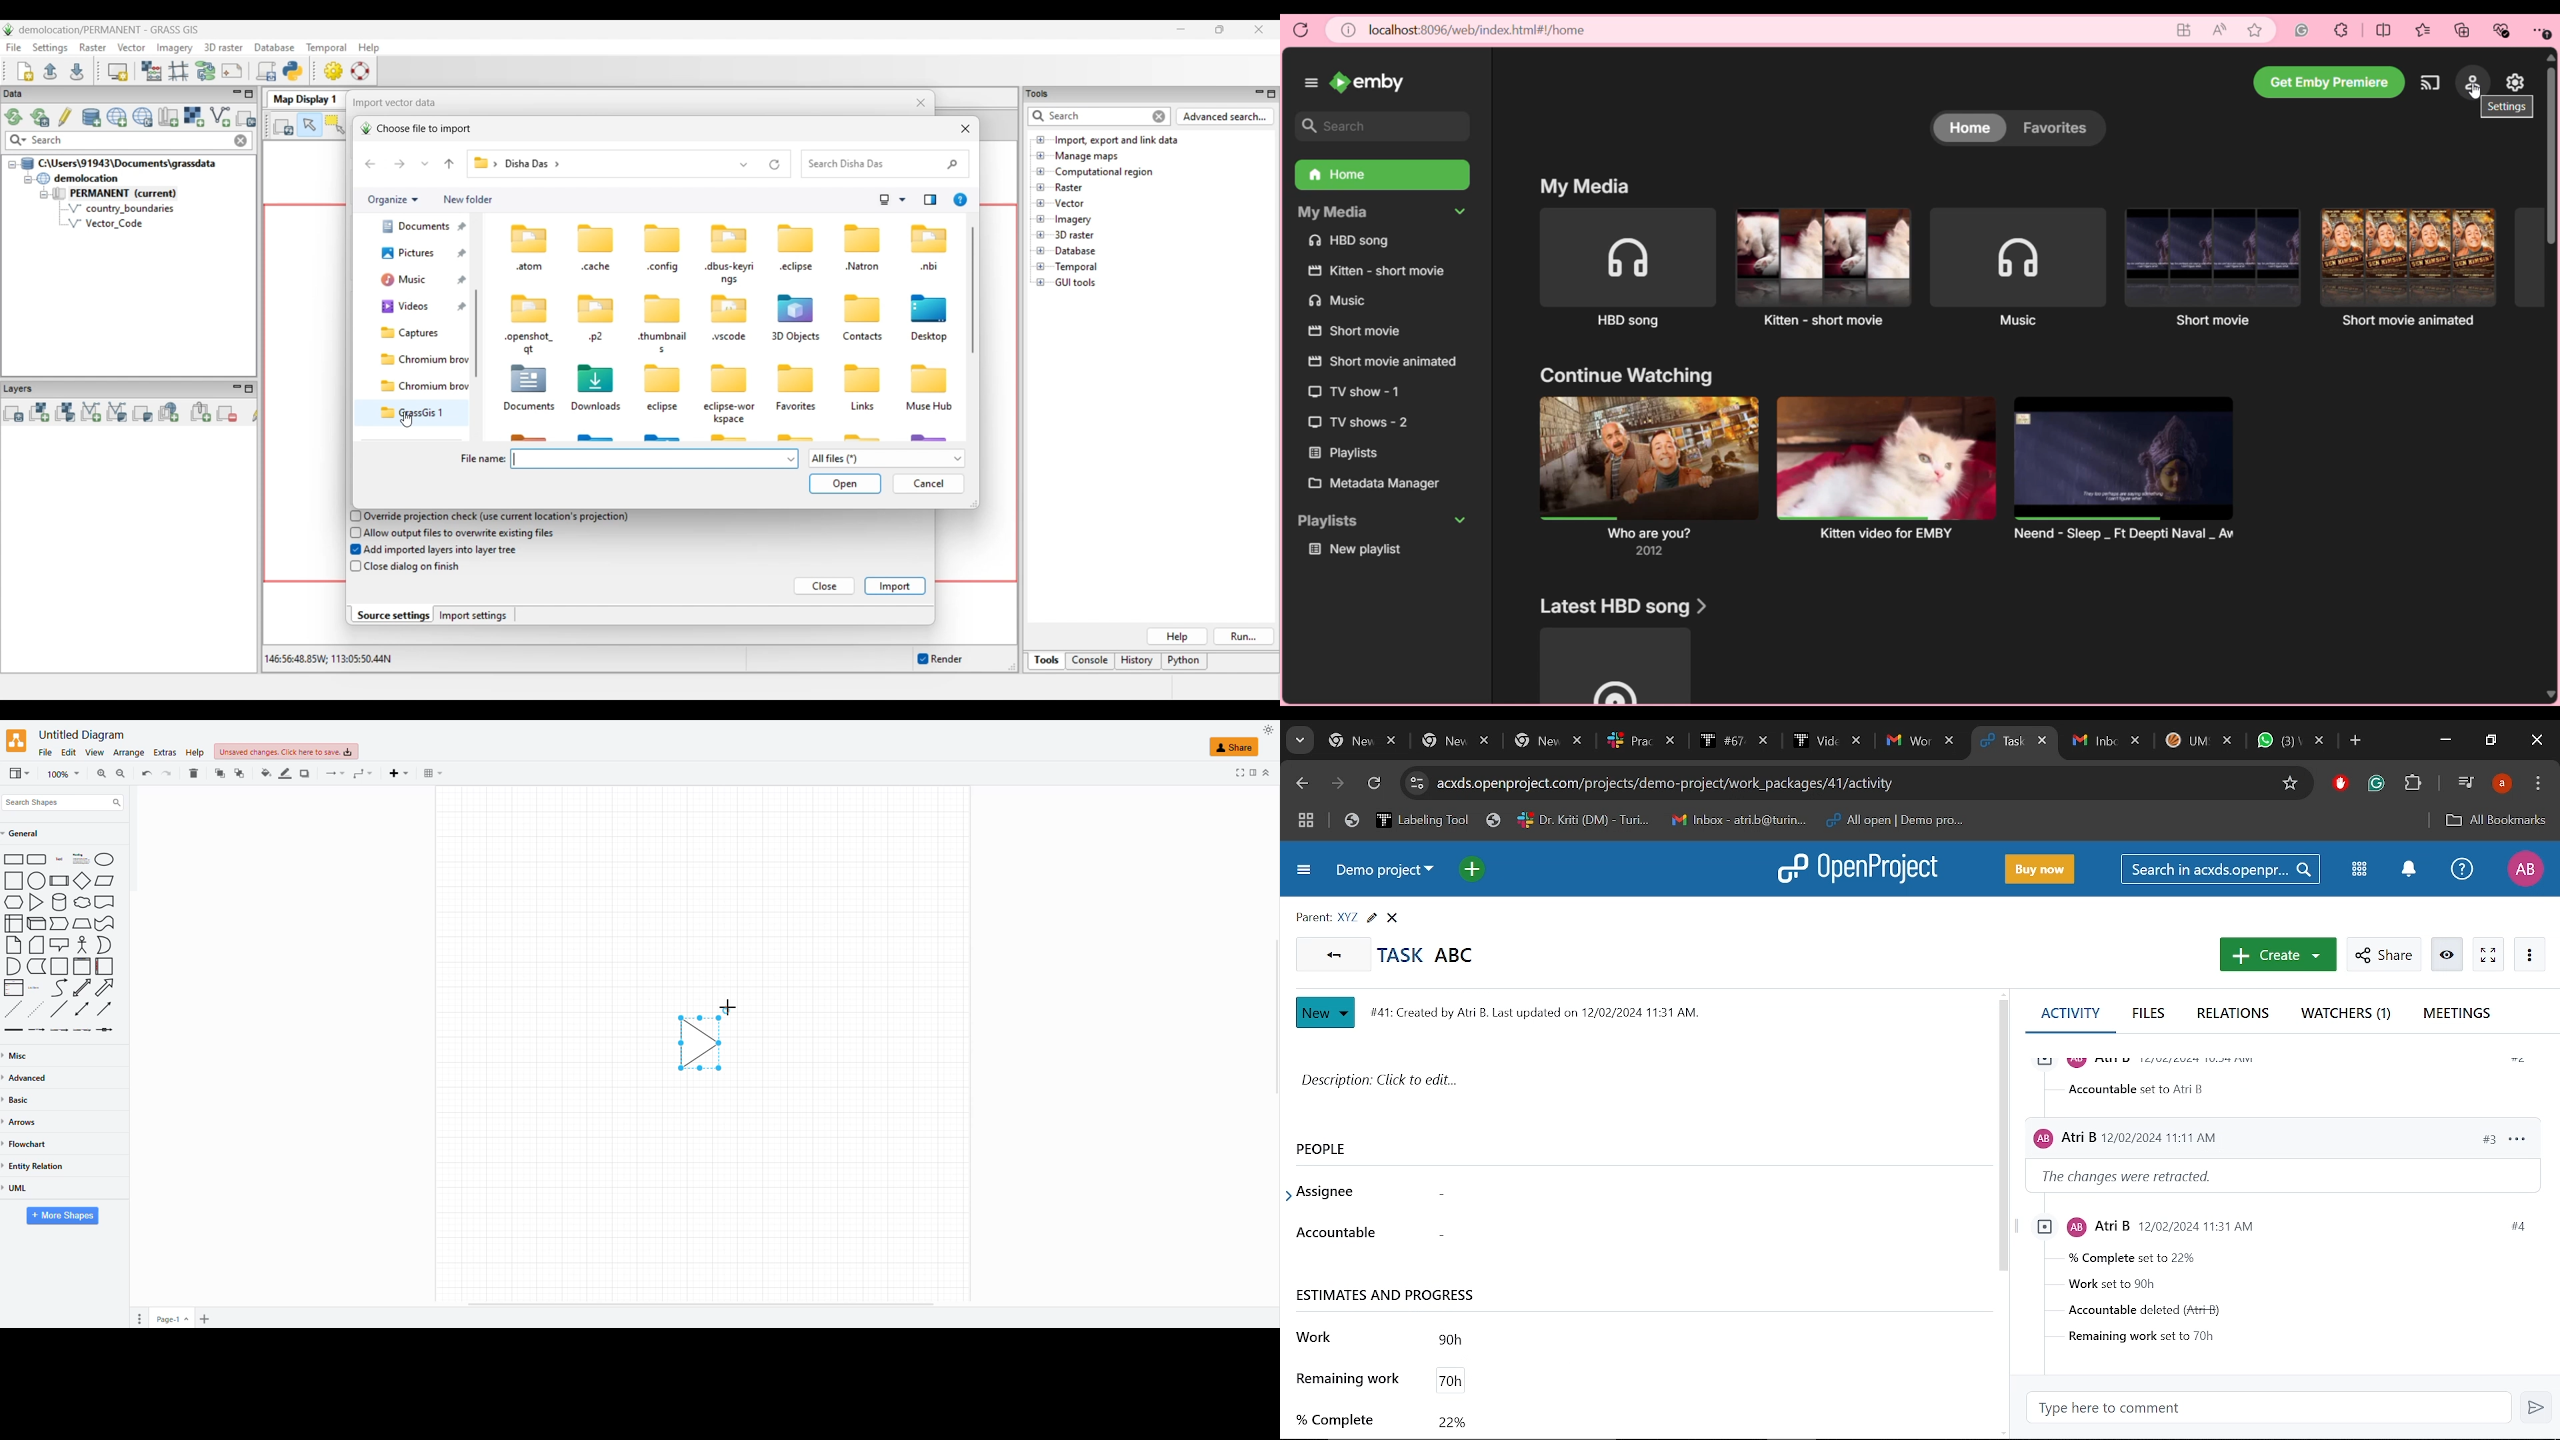  What do you see at coordinates (59, 1030) in the screenshot?
I see `Labelled Arrow` at bounding box center [59, 1030].